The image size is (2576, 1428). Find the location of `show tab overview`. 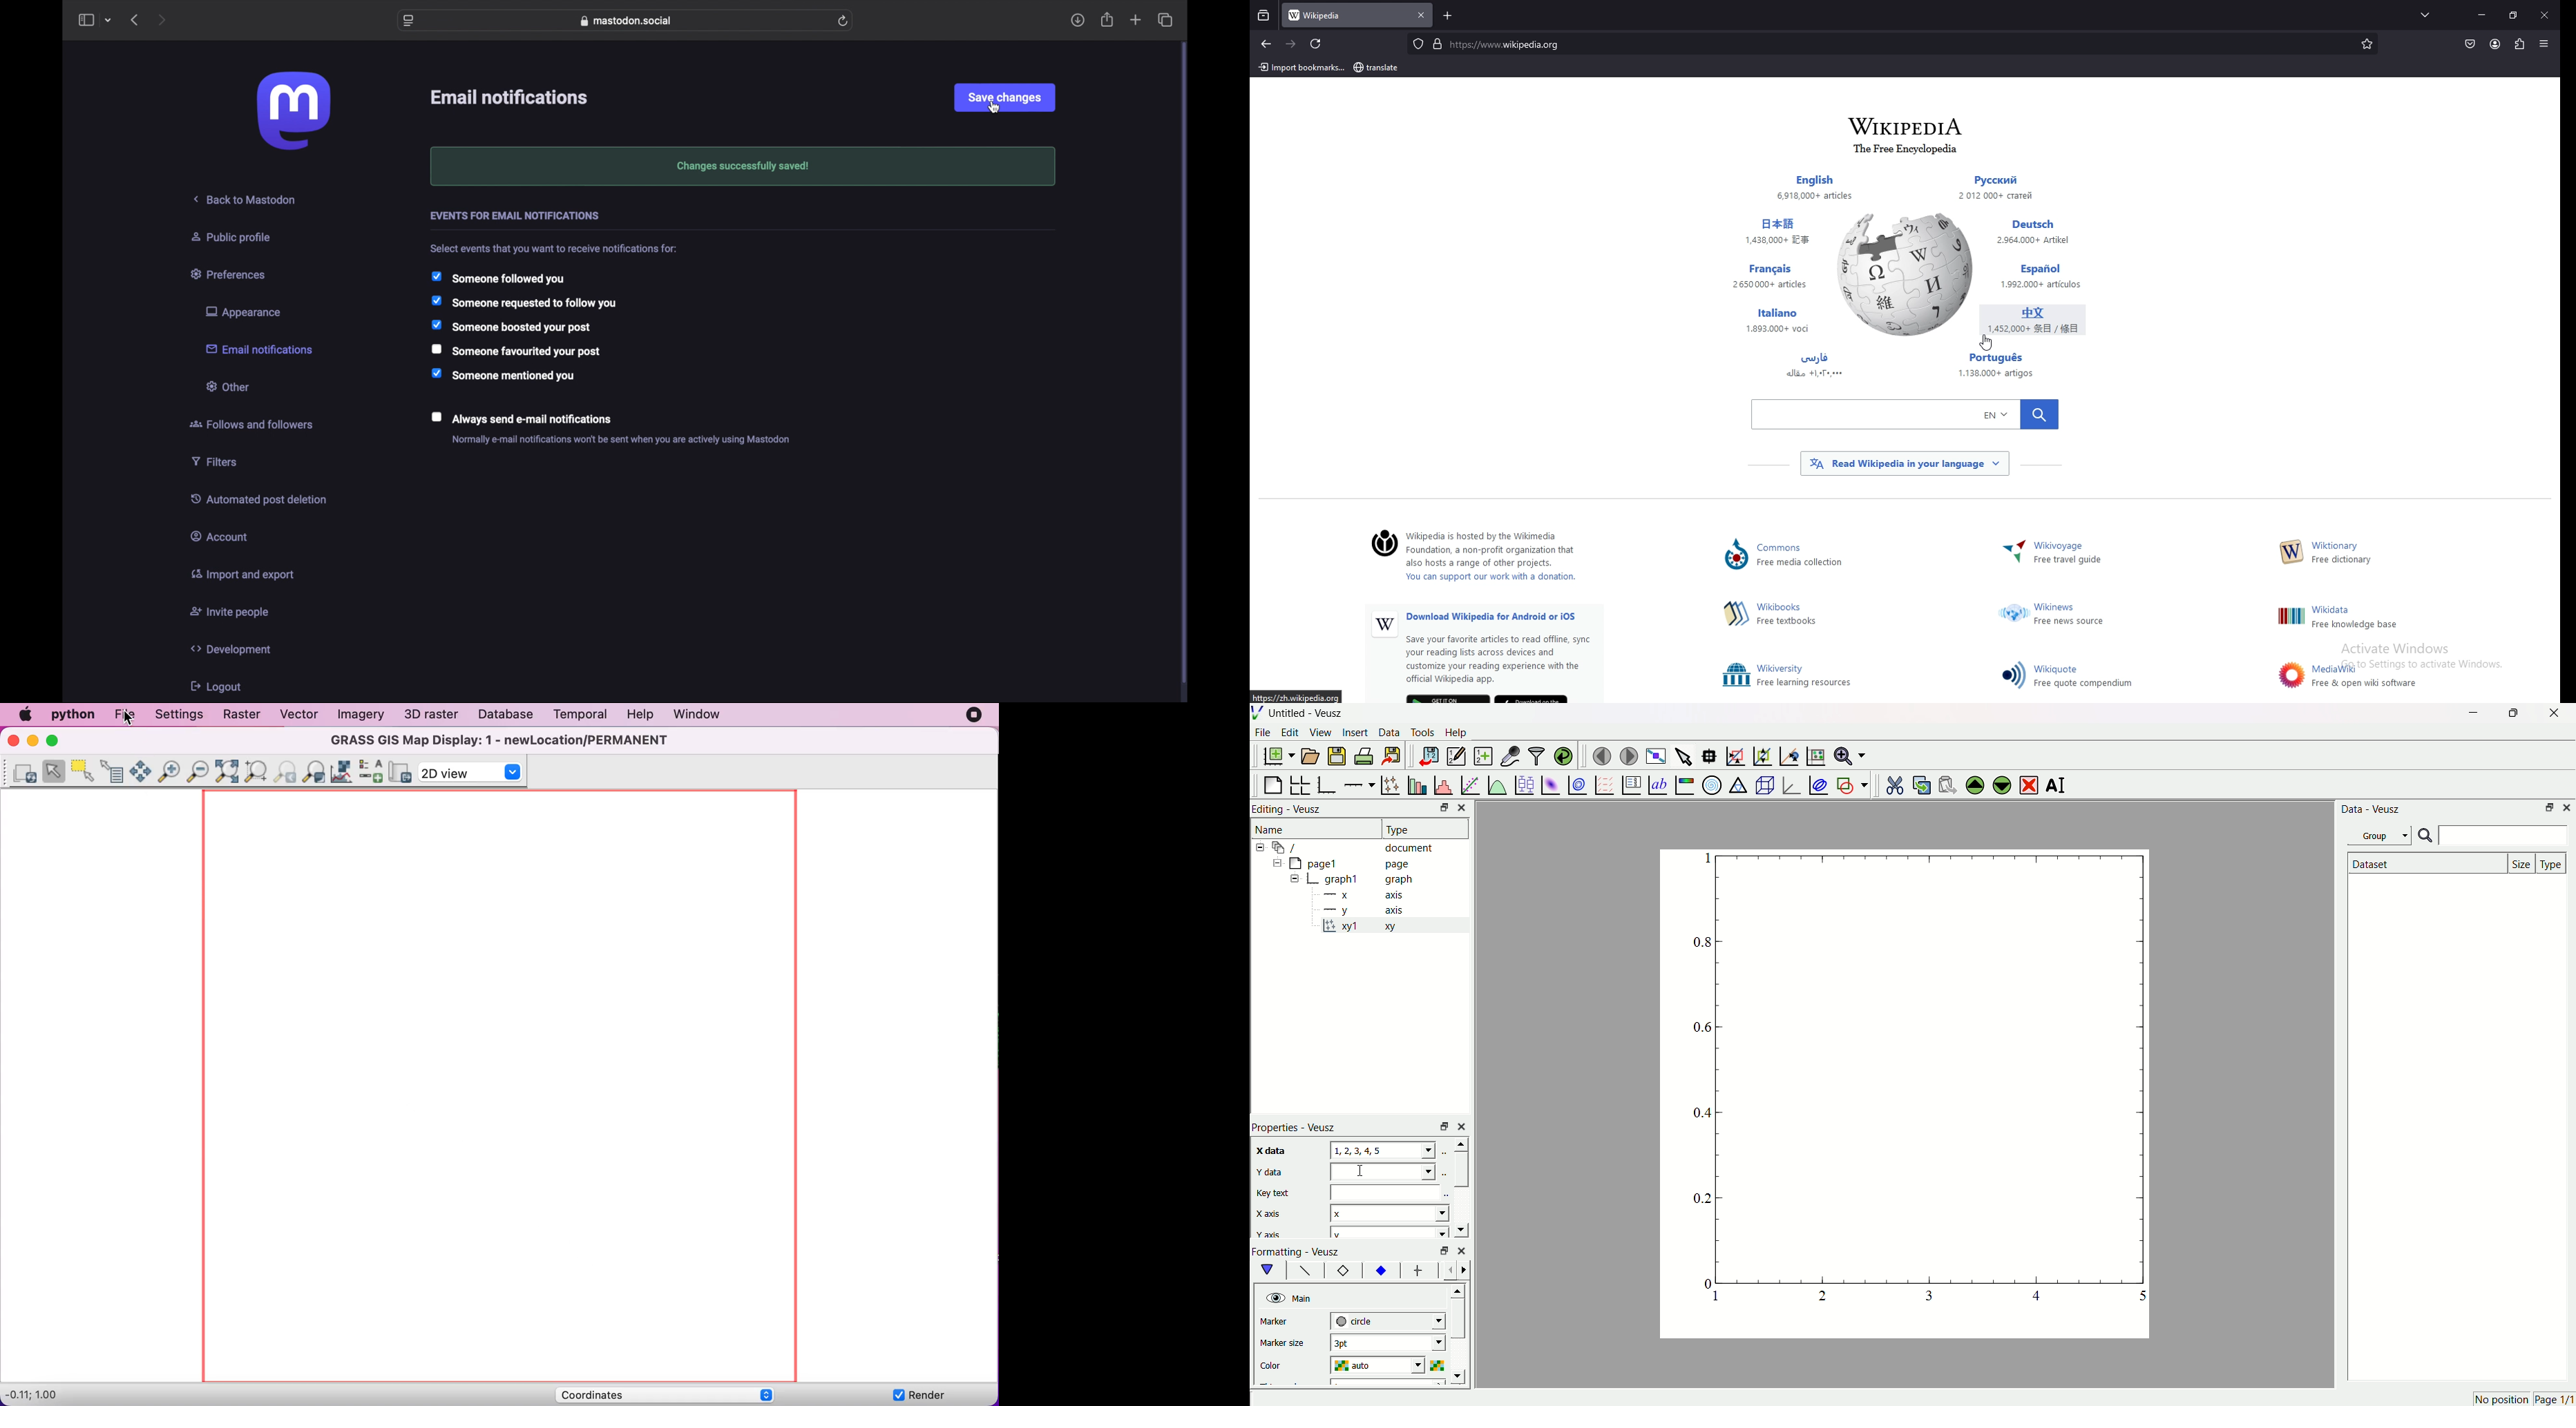

show tab overview is located at coordinates (1165, 20).